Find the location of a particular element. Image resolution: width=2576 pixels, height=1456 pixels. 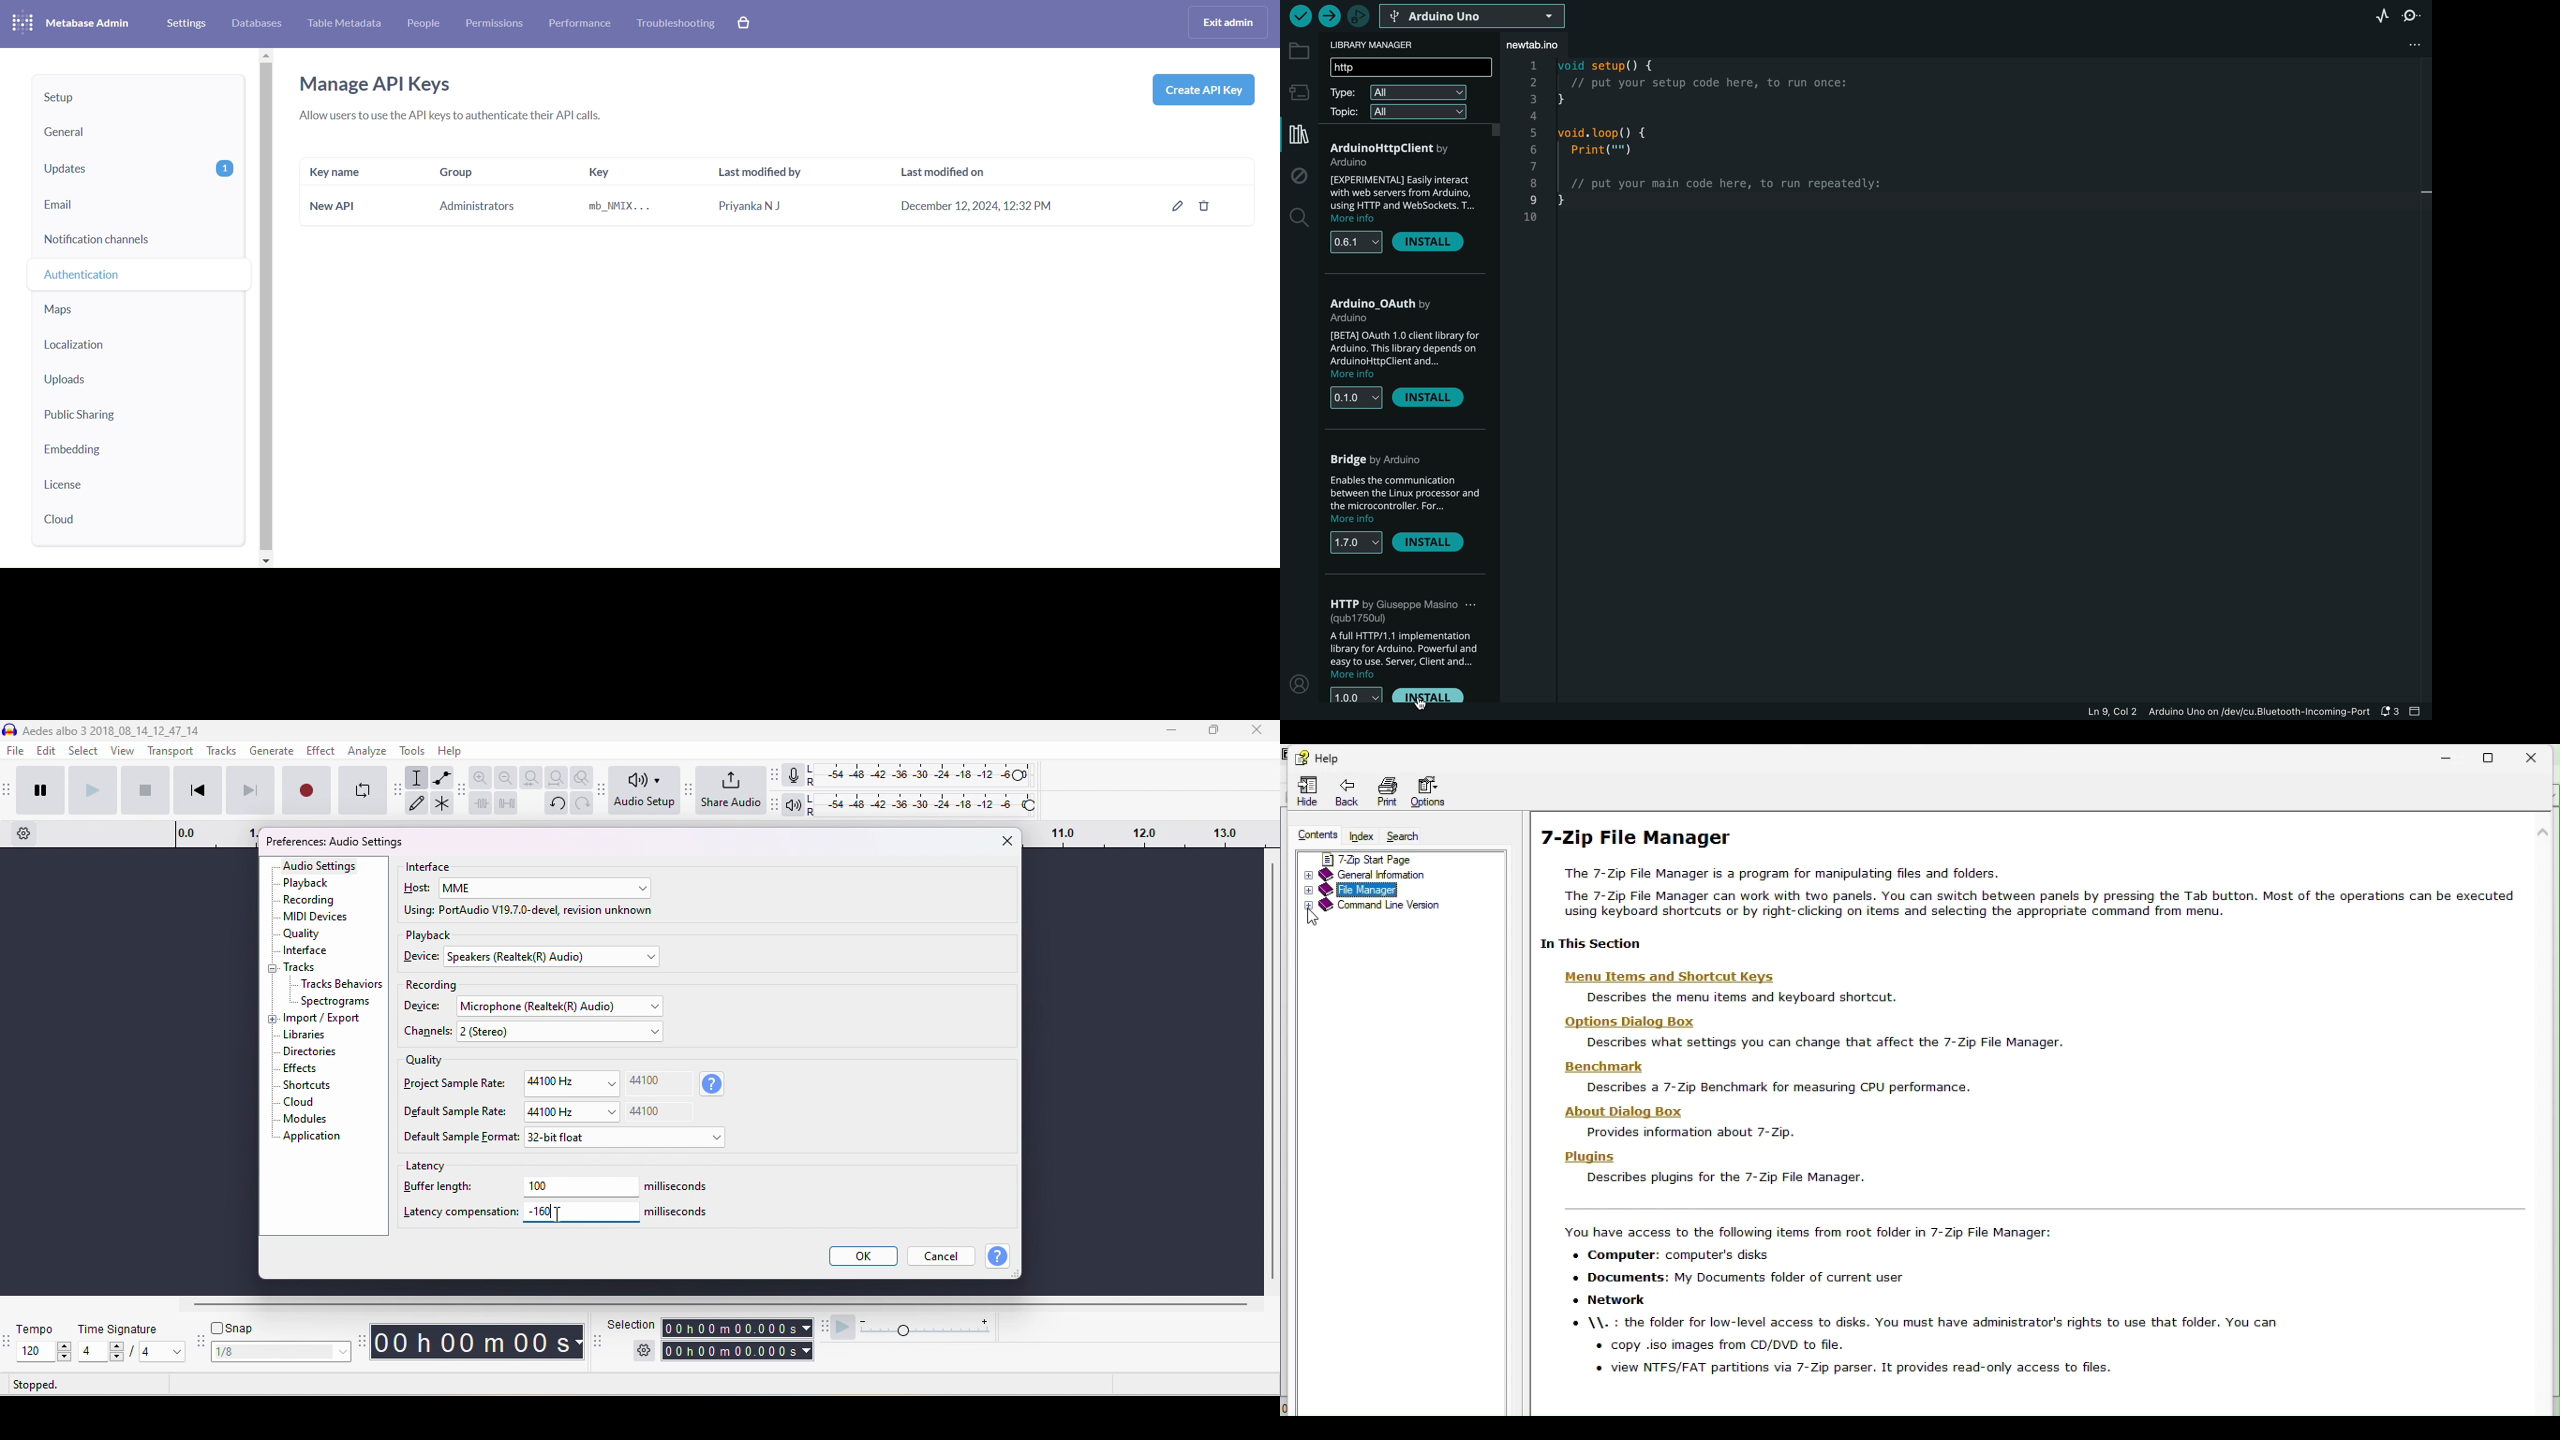

audio set up is located at coordinates (647, 790).